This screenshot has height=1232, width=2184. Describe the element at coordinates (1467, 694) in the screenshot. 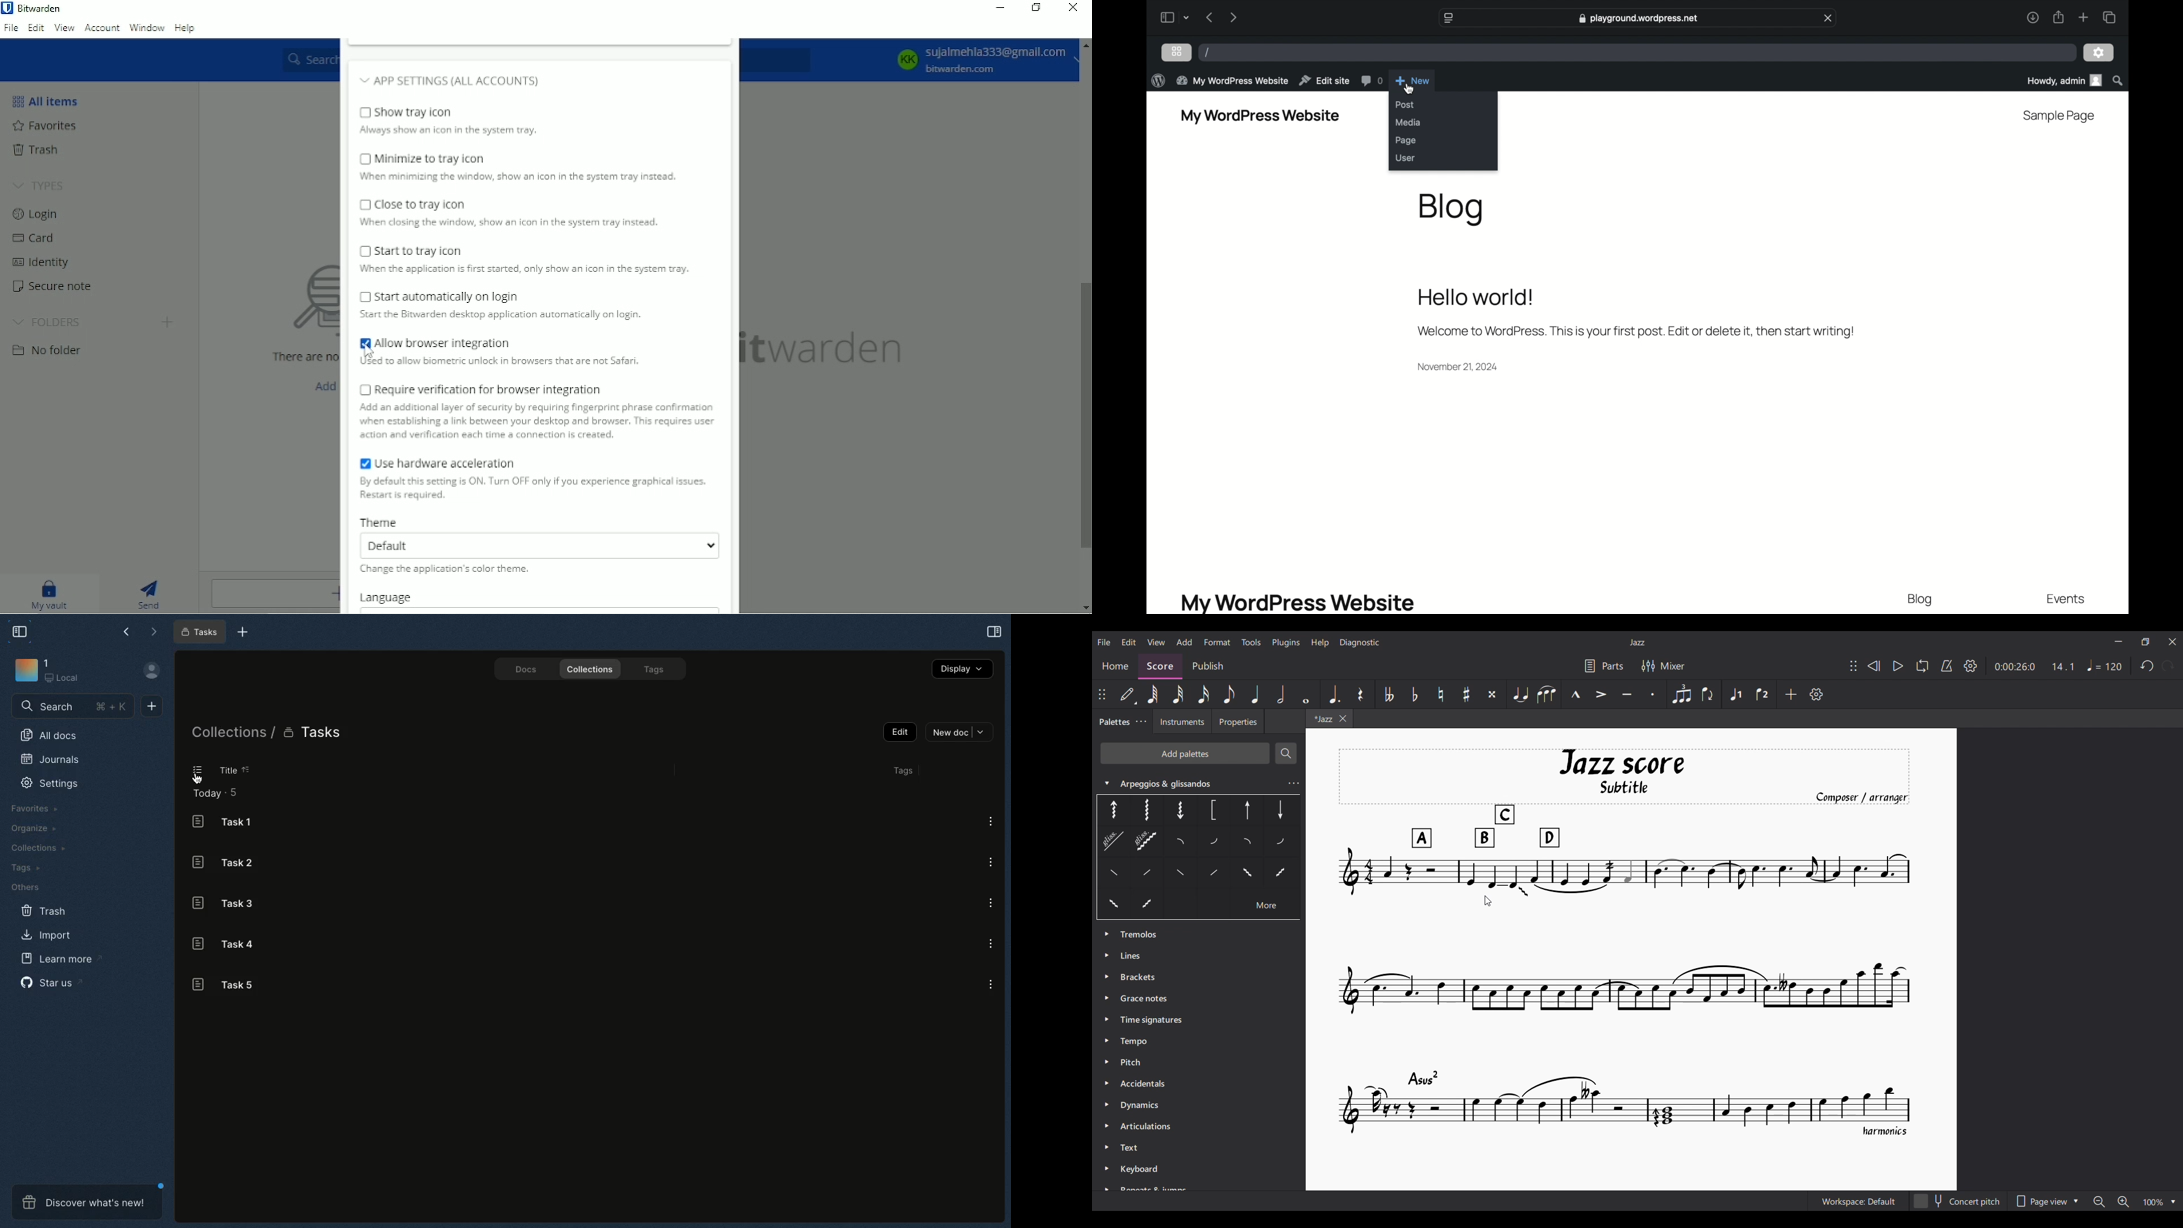

I see `Toggle sharp` at that location.